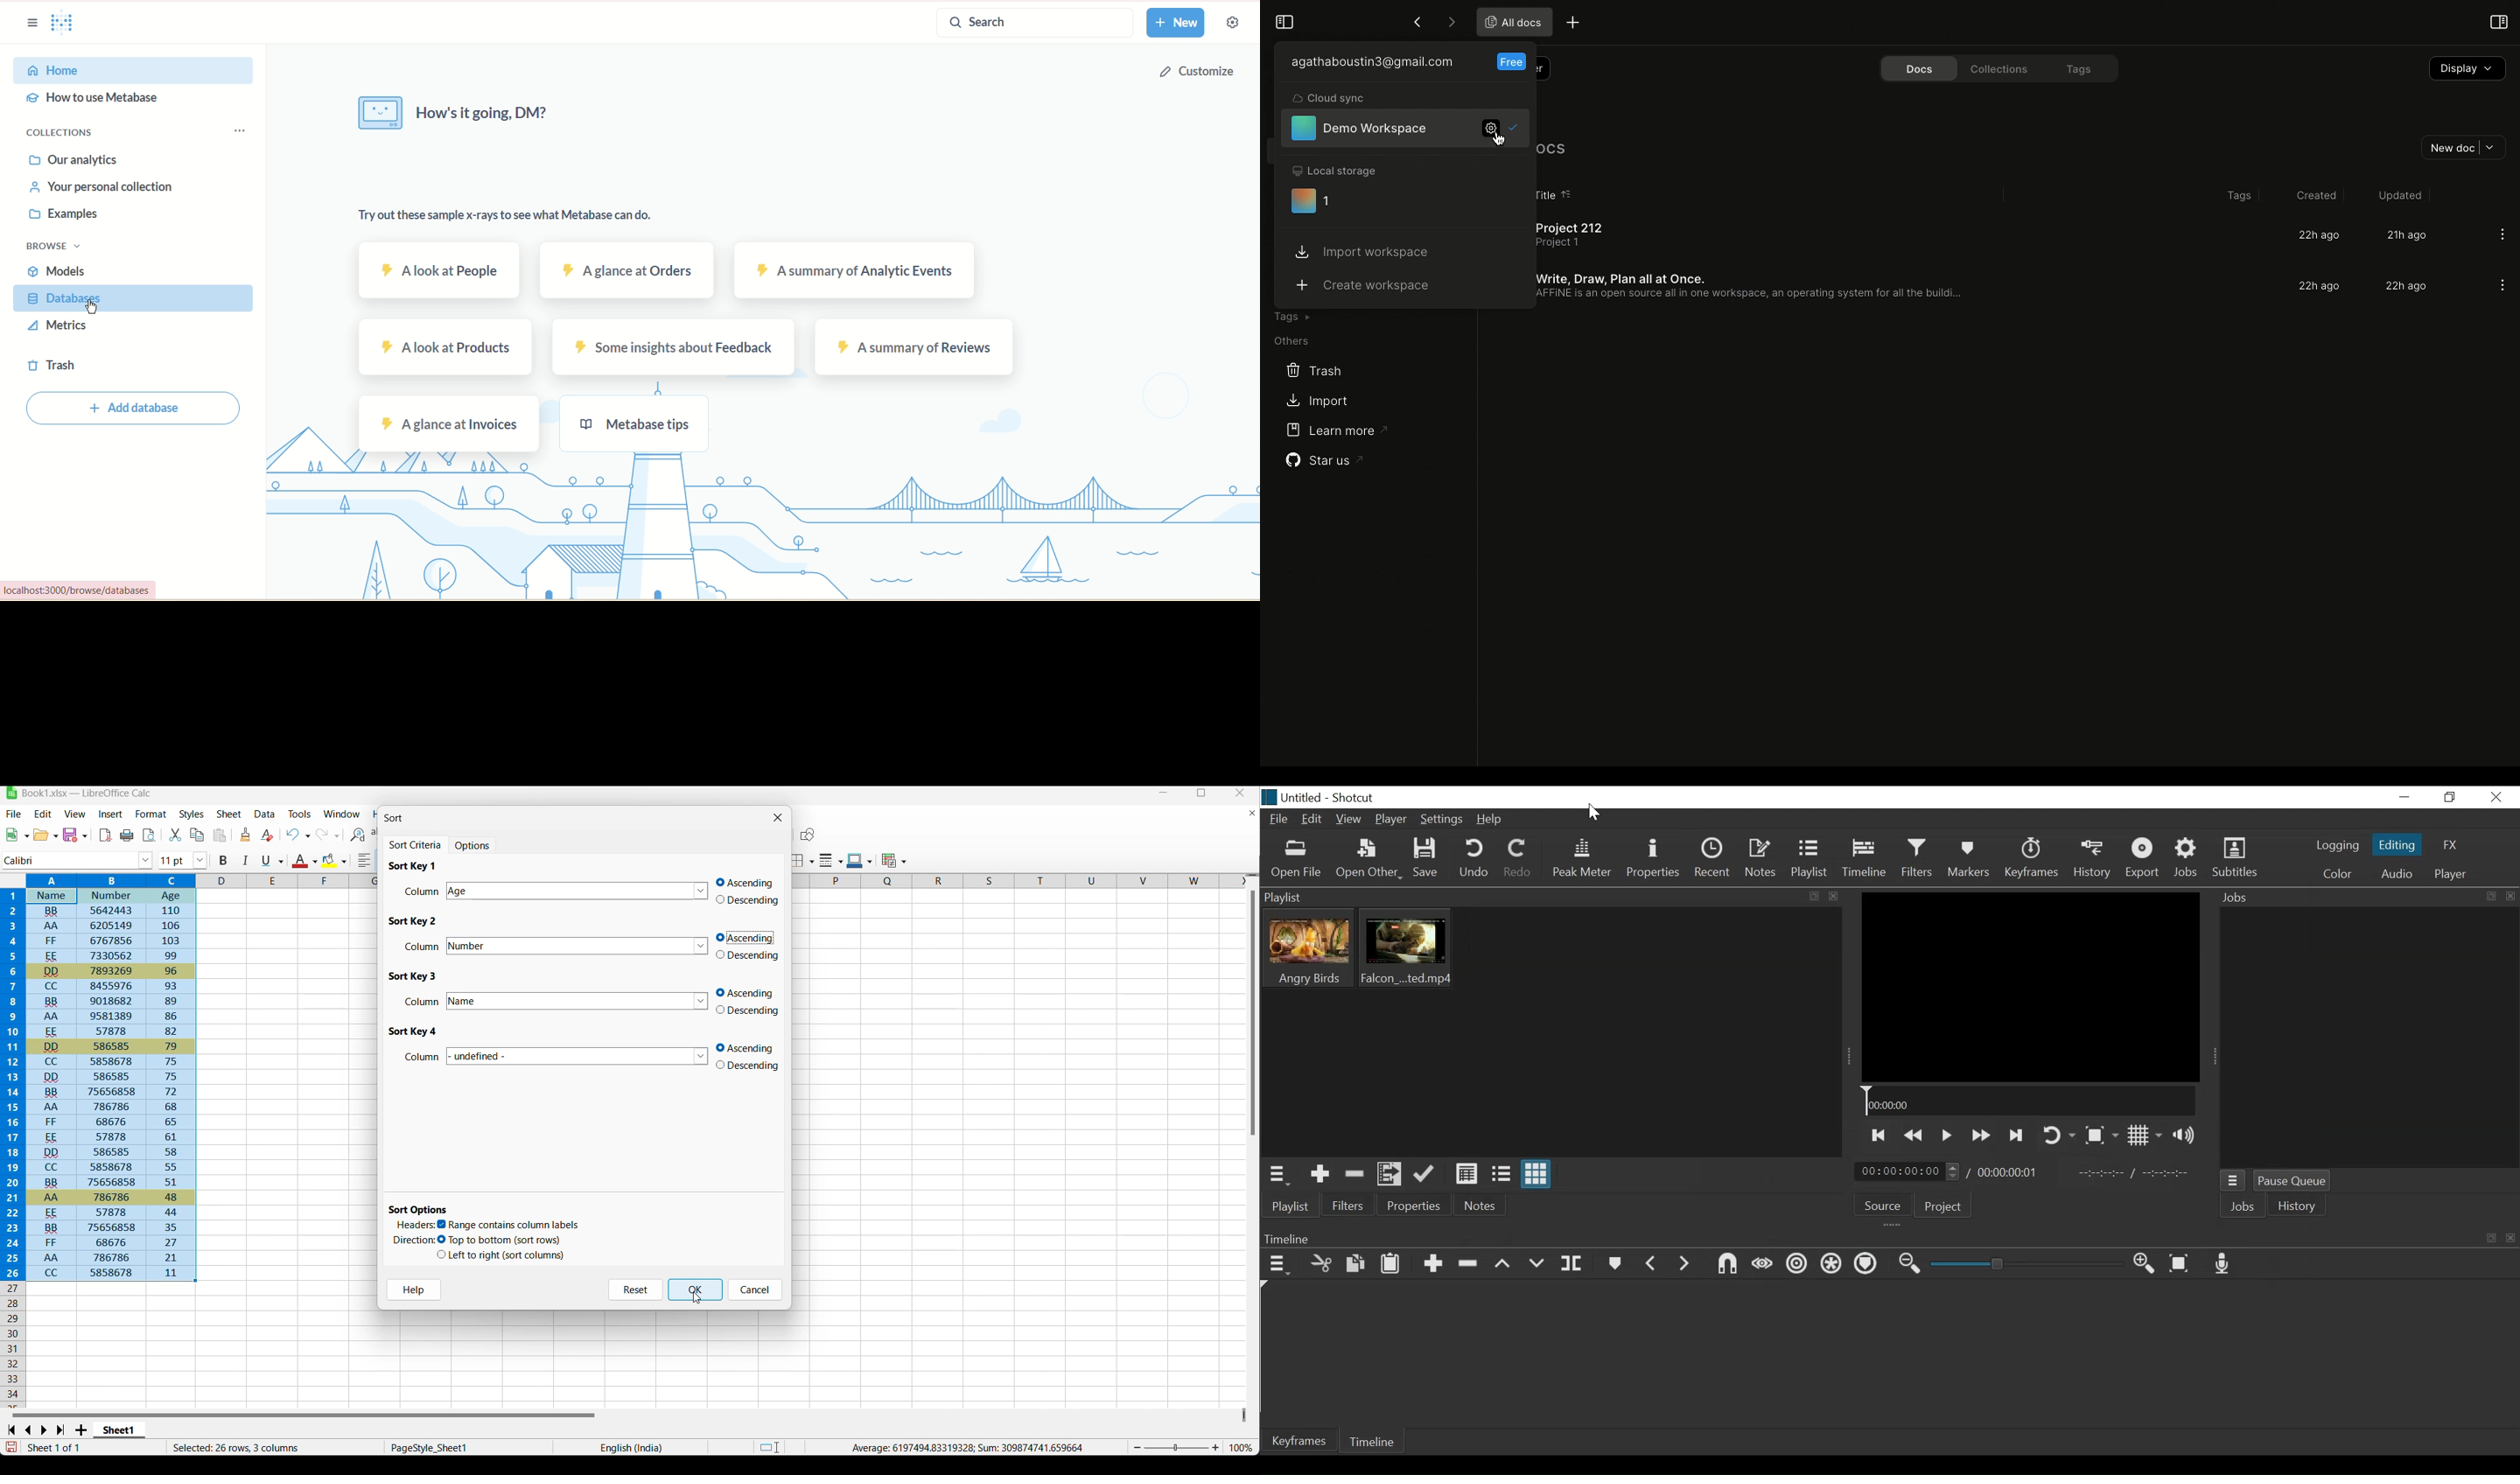 Image resolution: width=2520 pixels, height=1484 pixels. What do you see at coordinates (1391, 1263) in the screenshot?
I see `Paste` at bounding box center [1391, 1263].